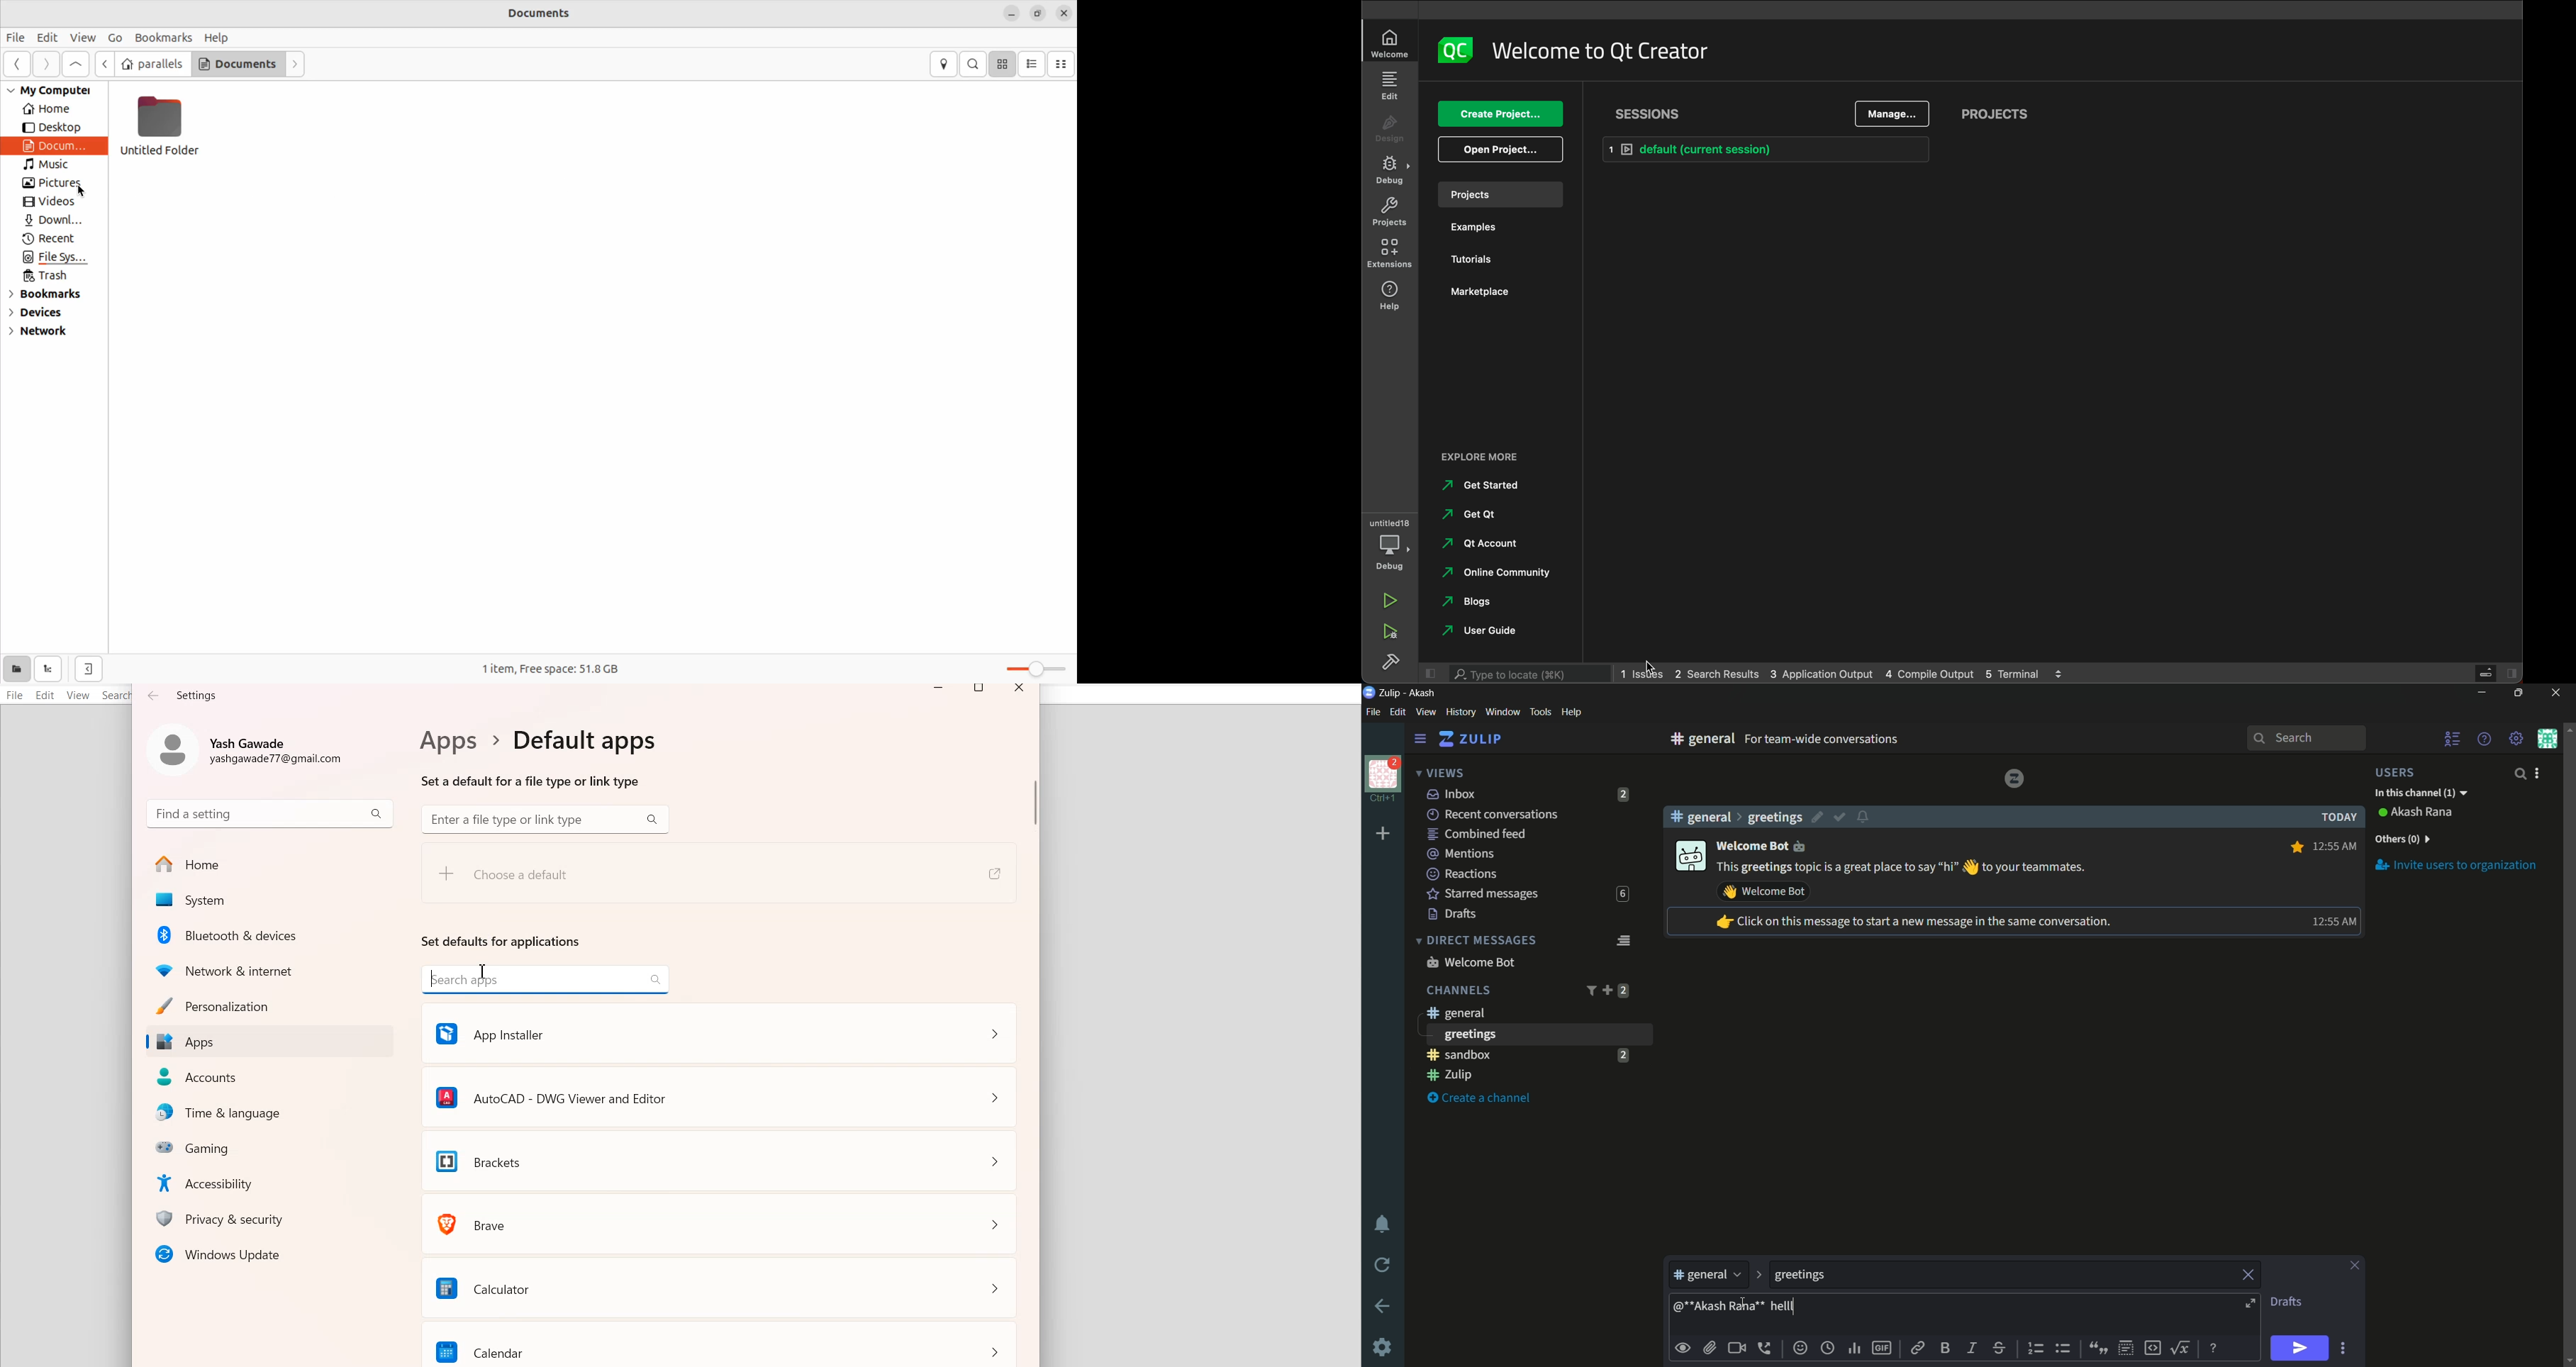 The image size is (2576, 1372). I want to click on App Installer, so click(718, 1032).